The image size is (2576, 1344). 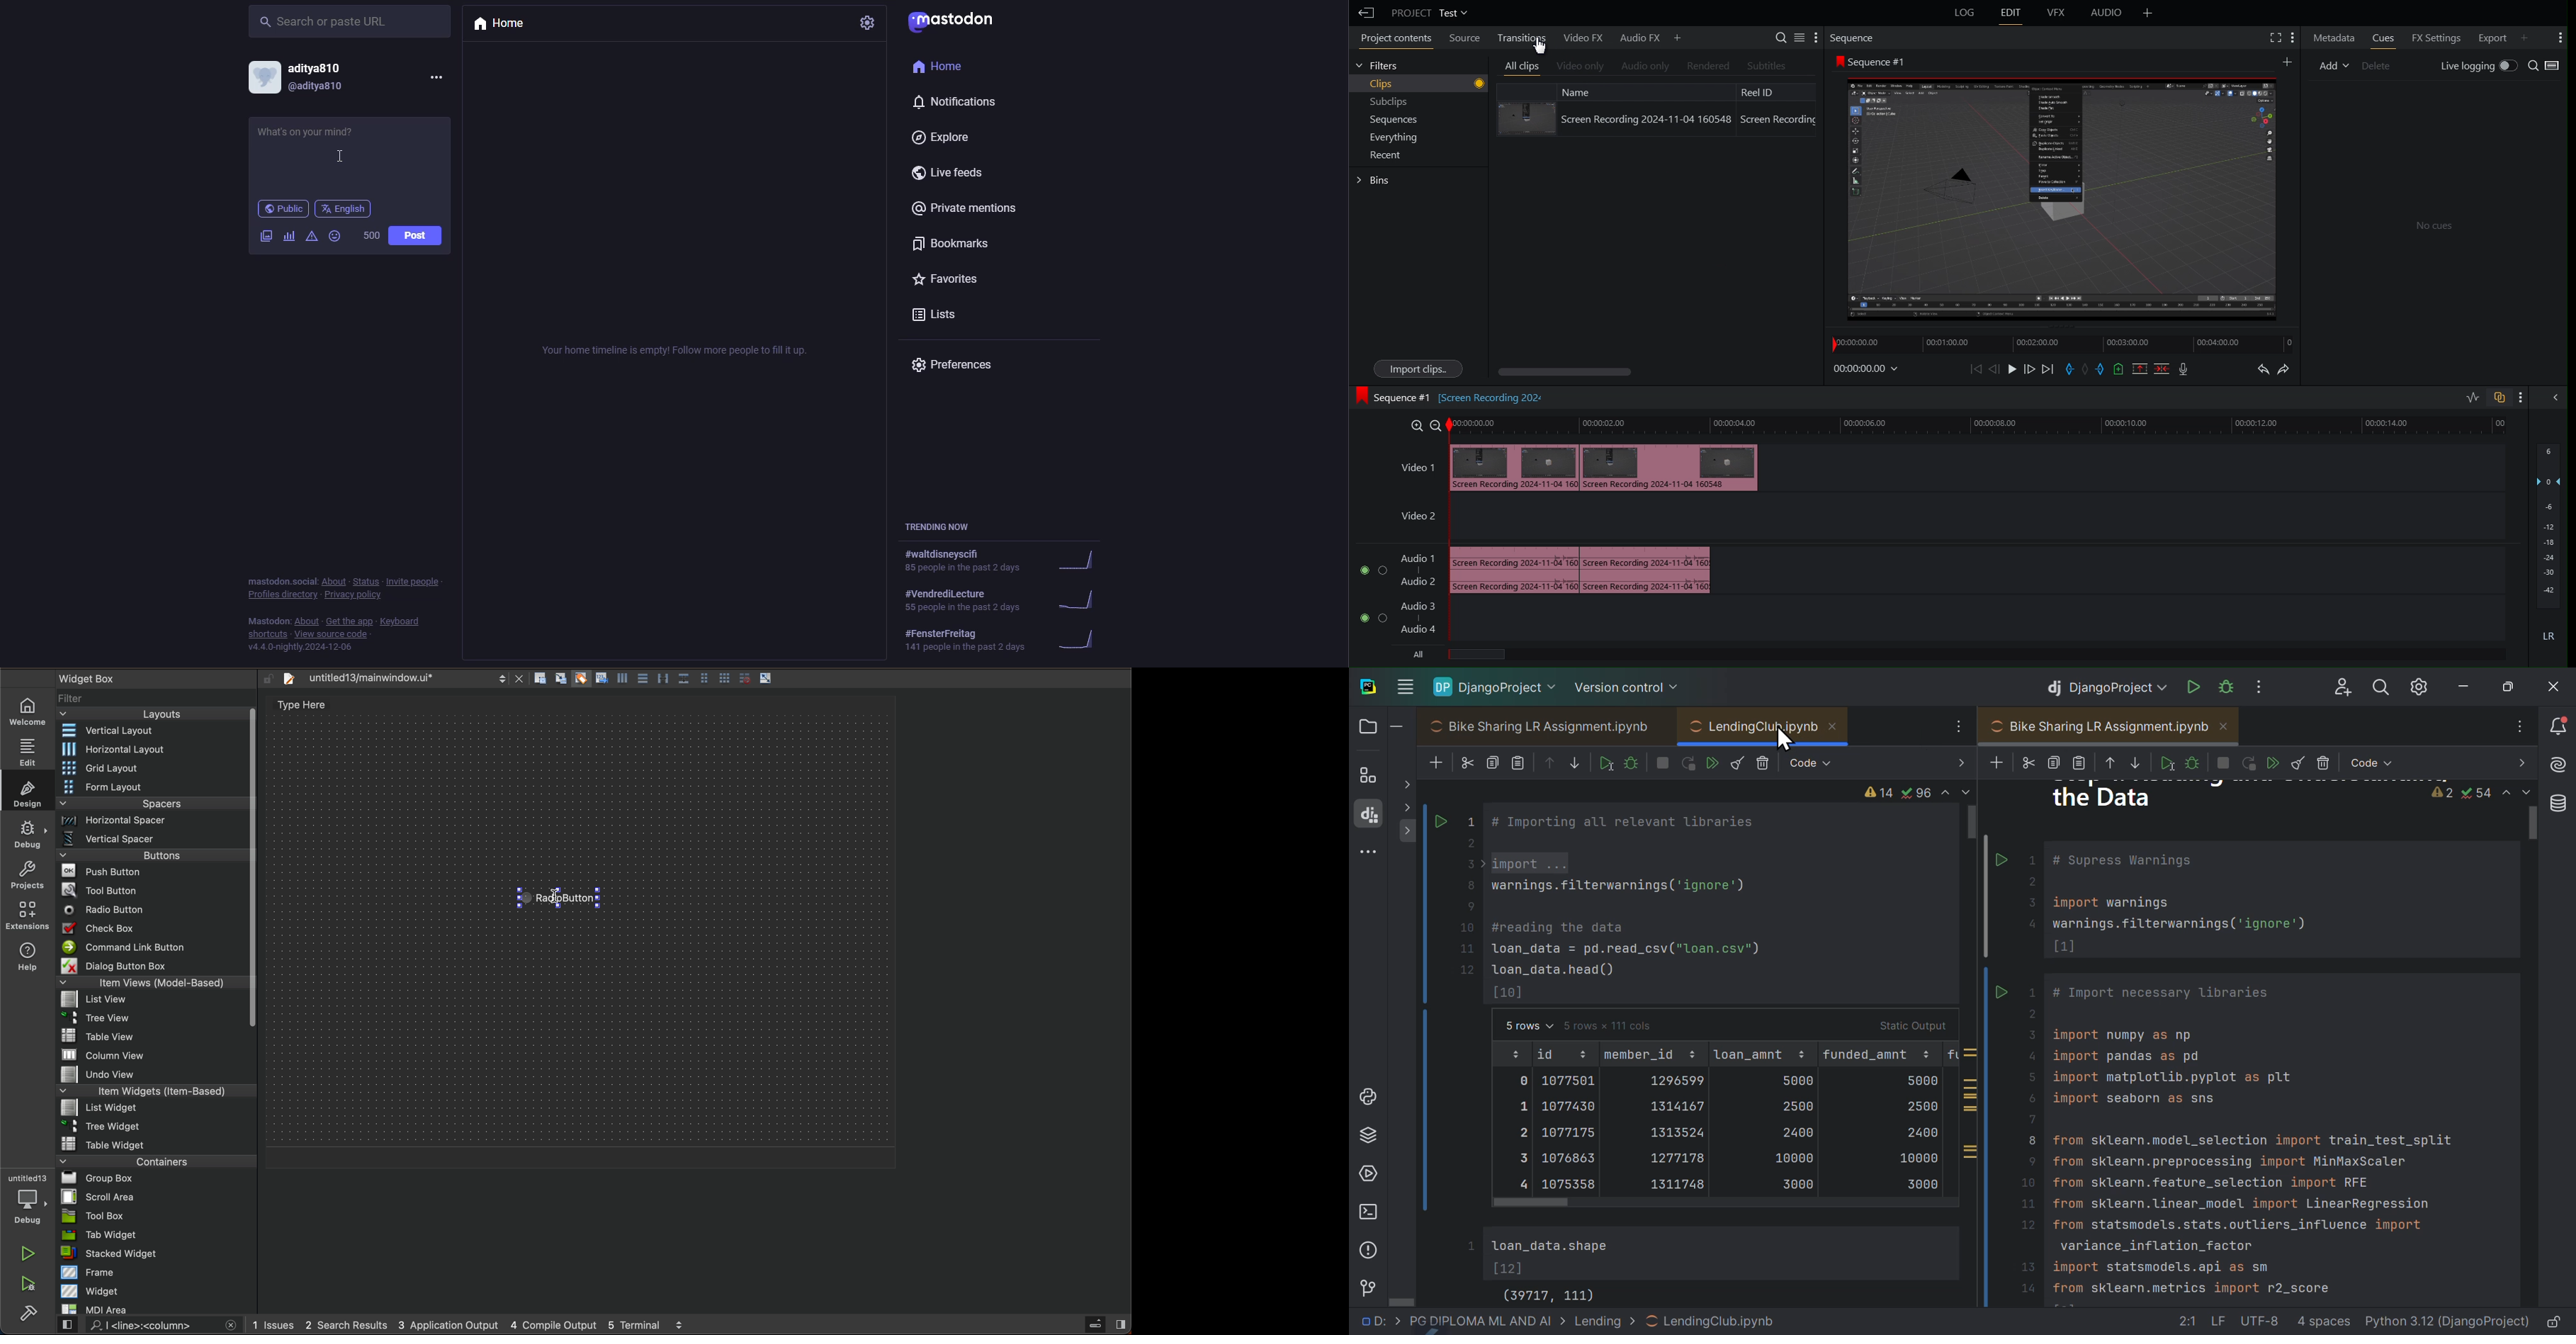 What do you see at coordinates (1646, 65) in the screenshot?
I see `Audio only` at bounding box center [1646, 65].